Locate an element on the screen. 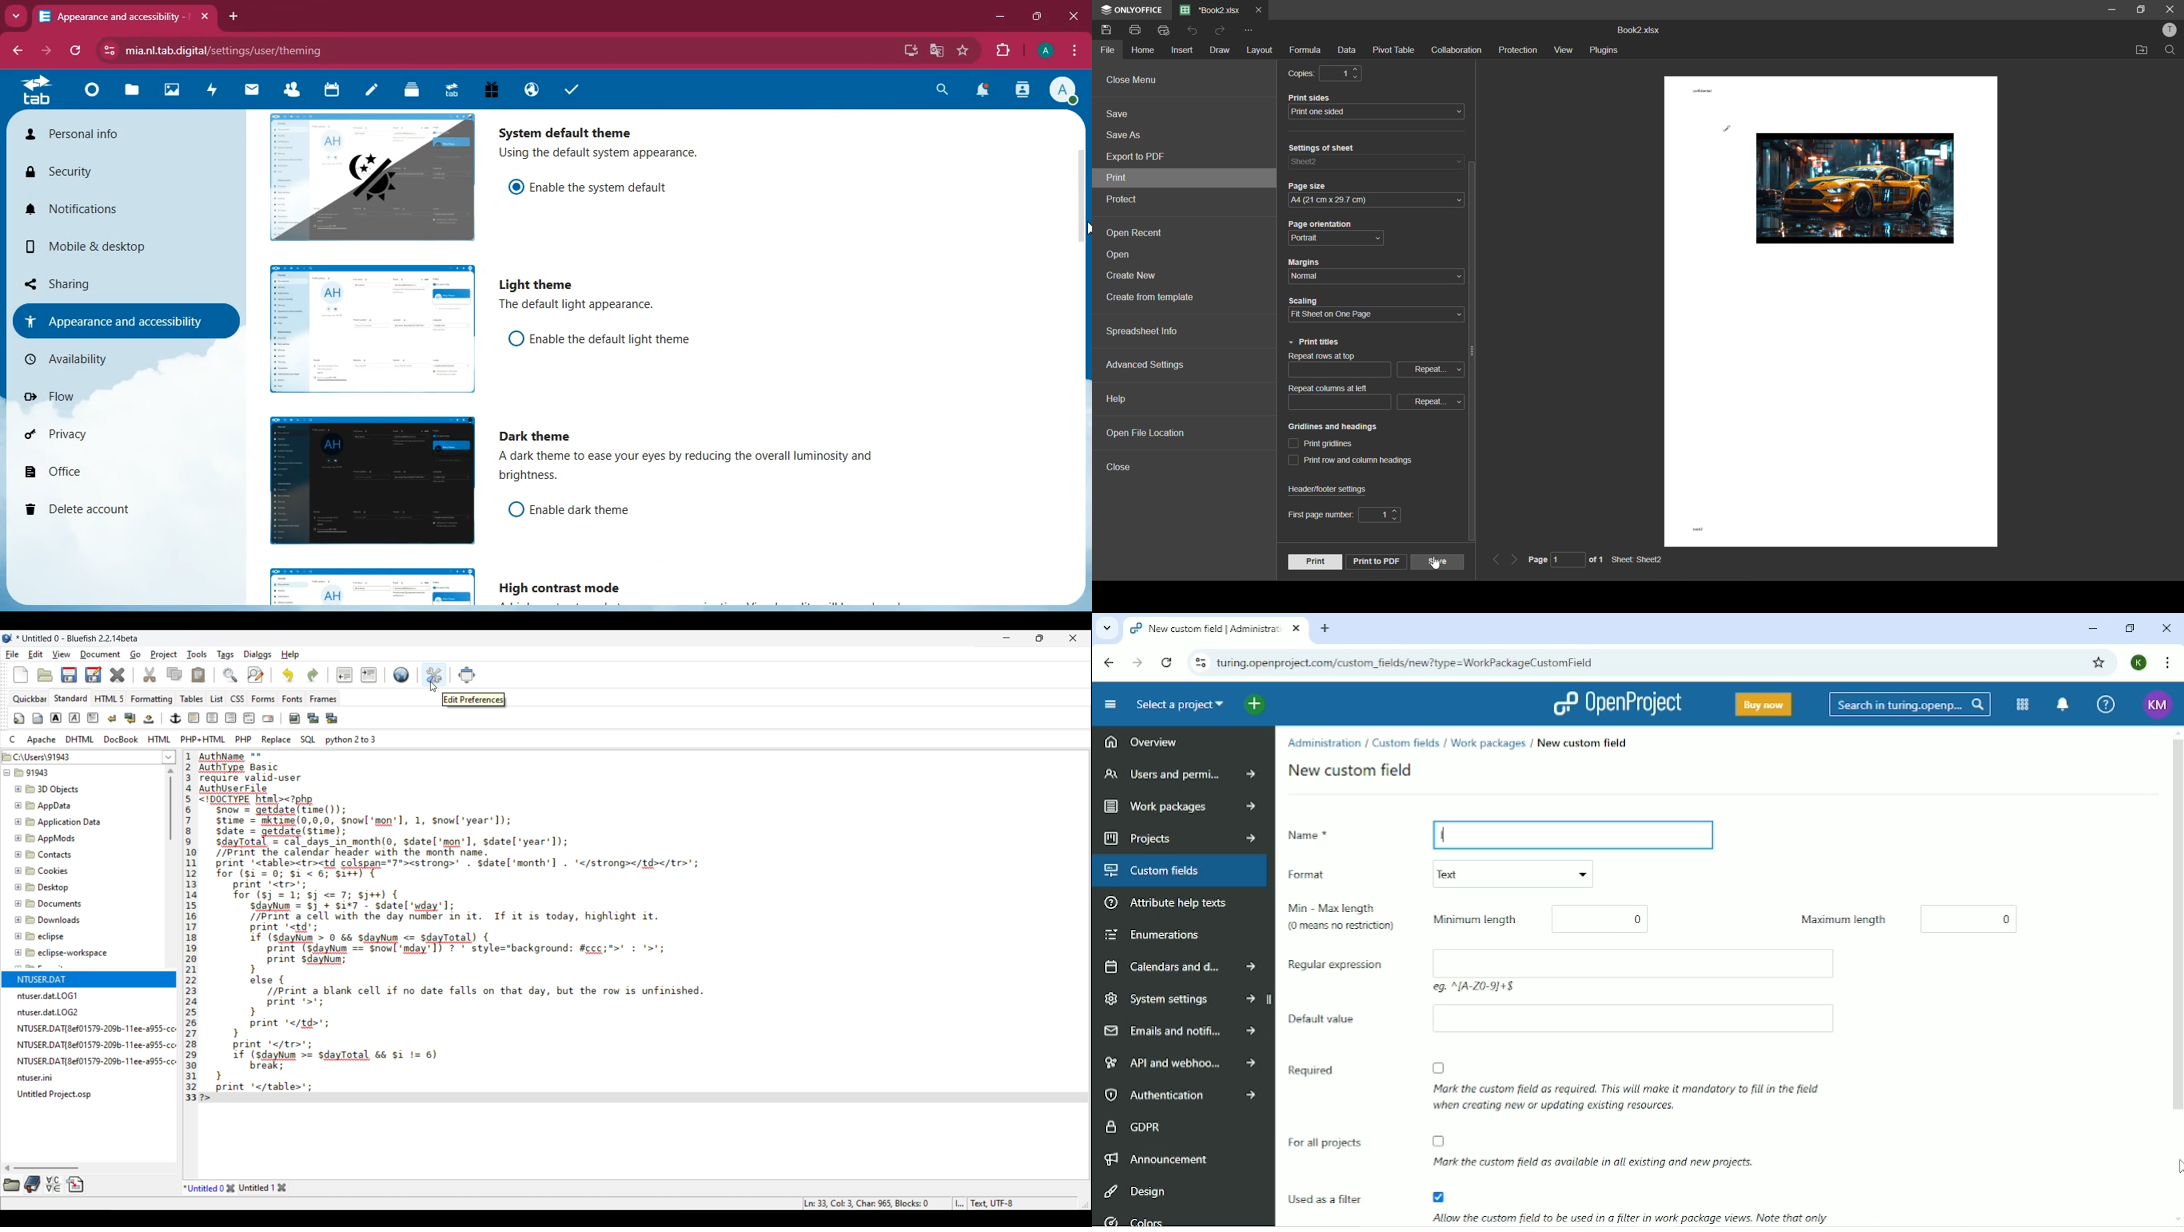 The image size is (2184, 1232). notes is located at coordinates (371, 91).